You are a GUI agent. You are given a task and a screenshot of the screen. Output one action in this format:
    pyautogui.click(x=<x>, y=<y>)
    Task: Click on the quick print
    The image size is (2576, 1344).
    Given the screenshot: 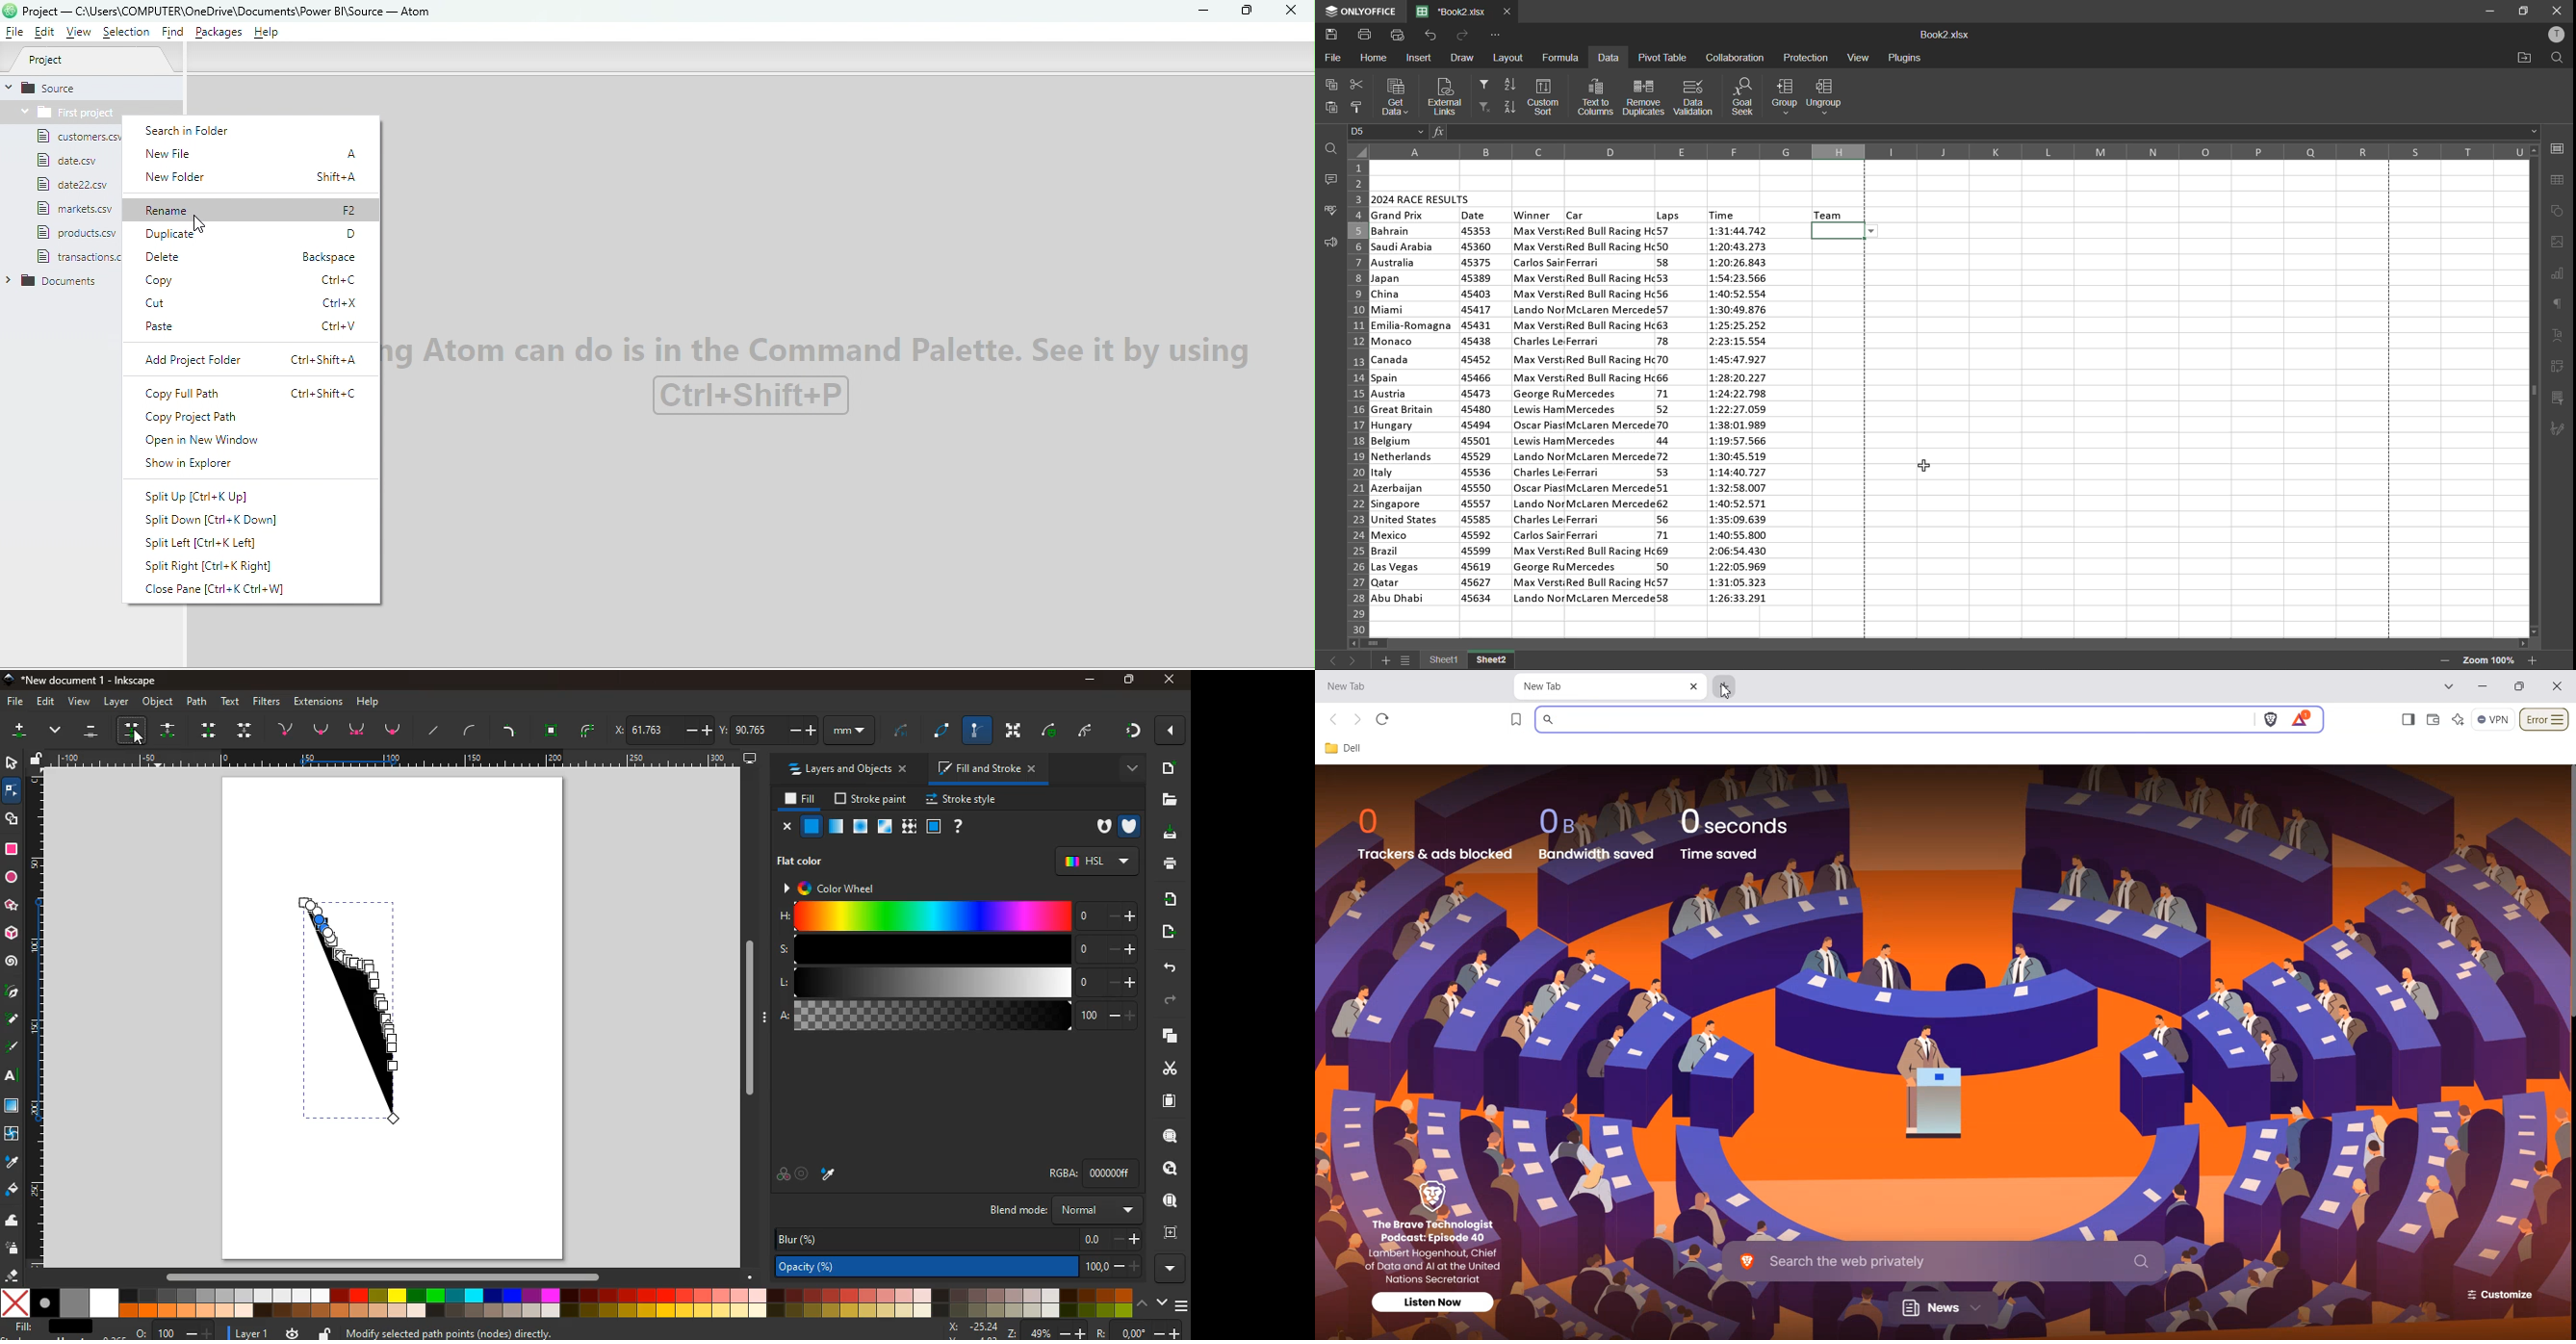 What is the action you would take?
    pyautogui.click(x=1396, y=35)
    